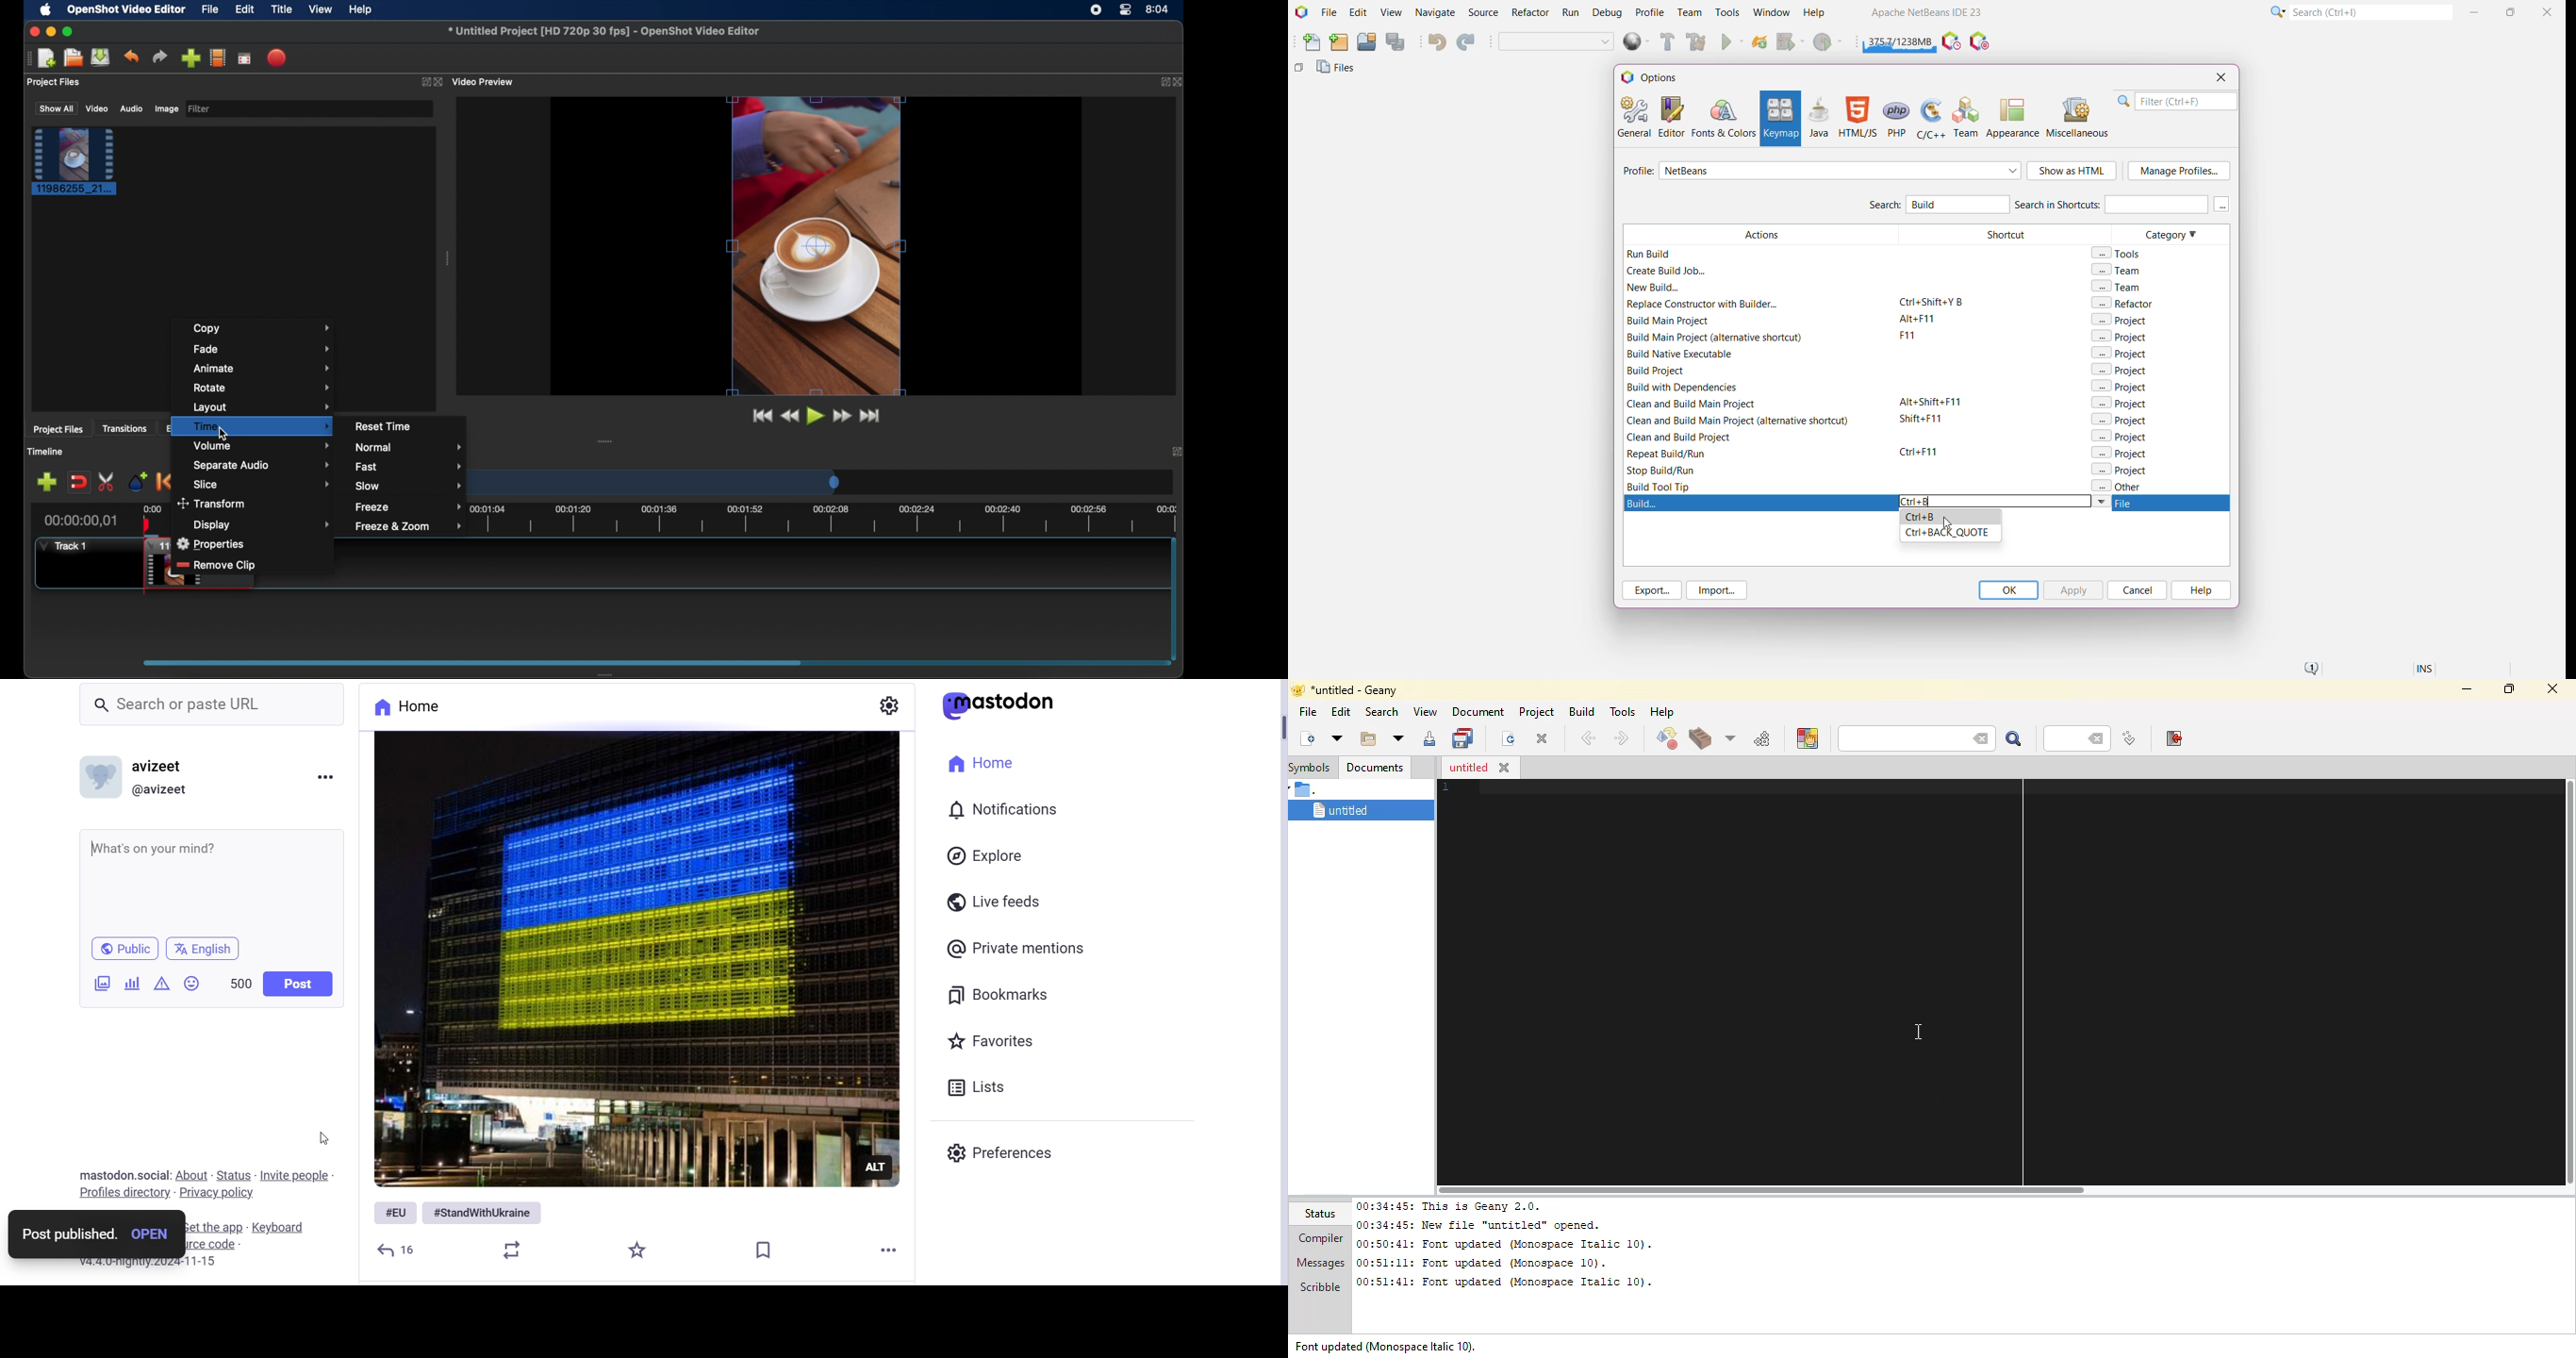  What do you see at coordinates (97, 109) in the screenshot?
I see `video` at bounding box center [97, 109].